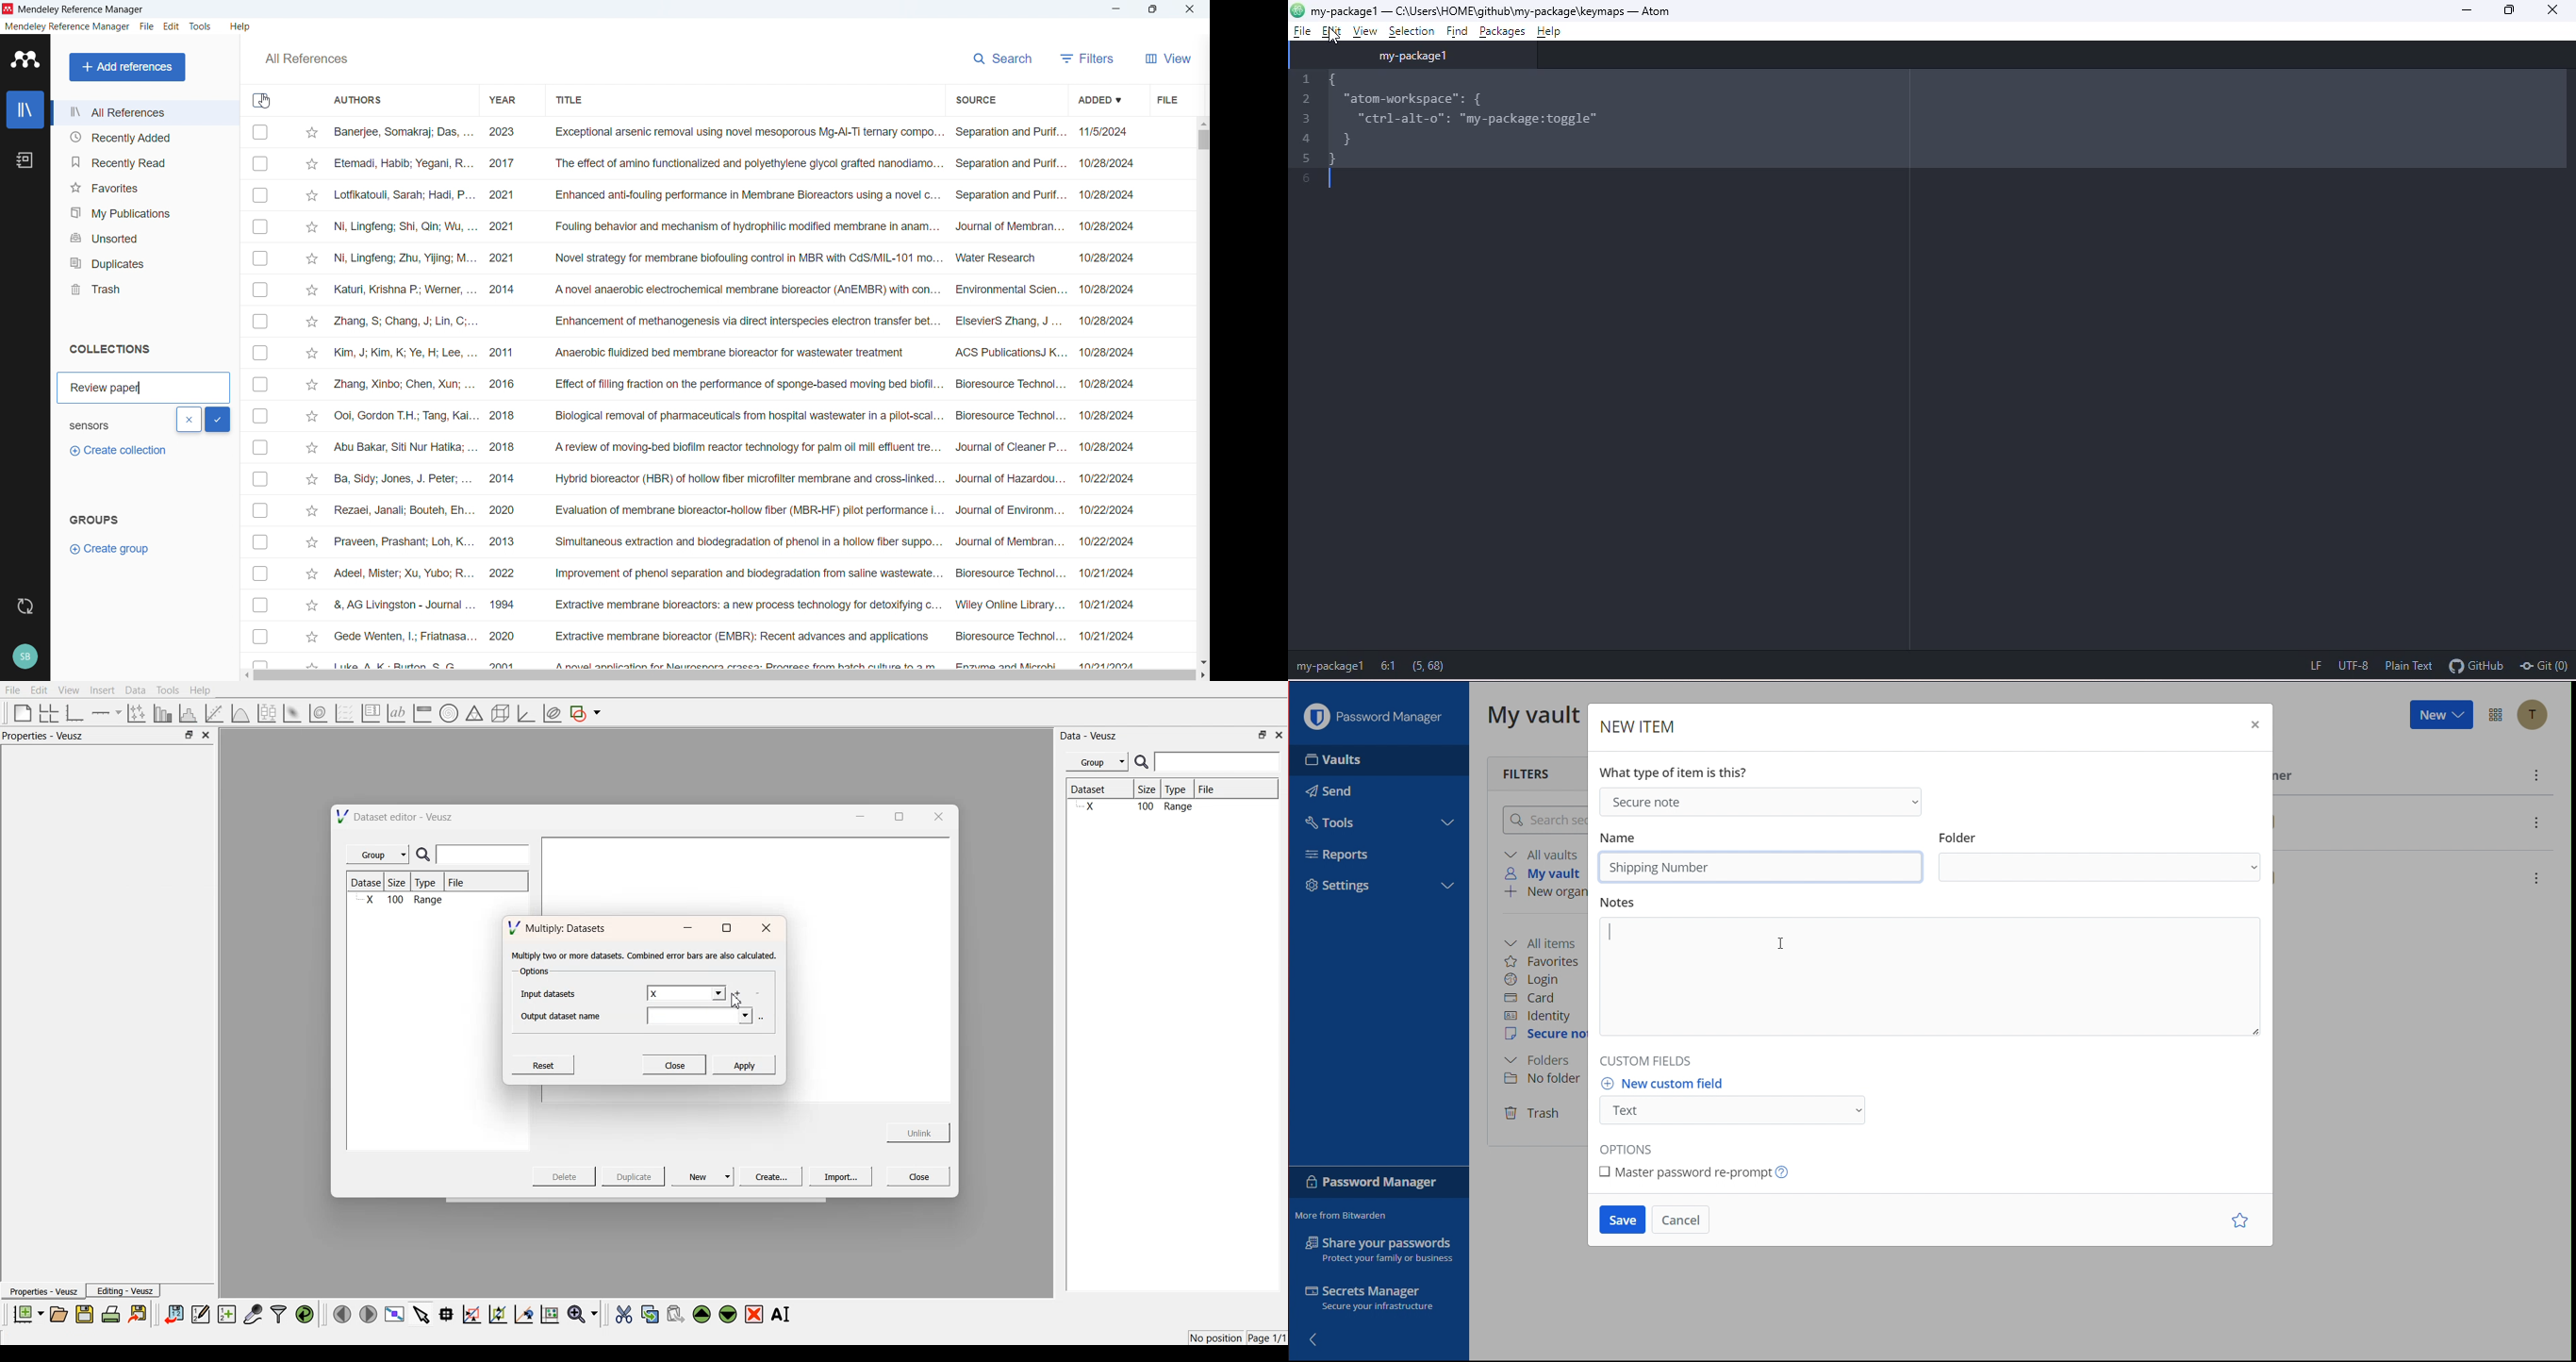 This screenshot has width=2576, height=1372. I want to click on tools, so click(202, 26).